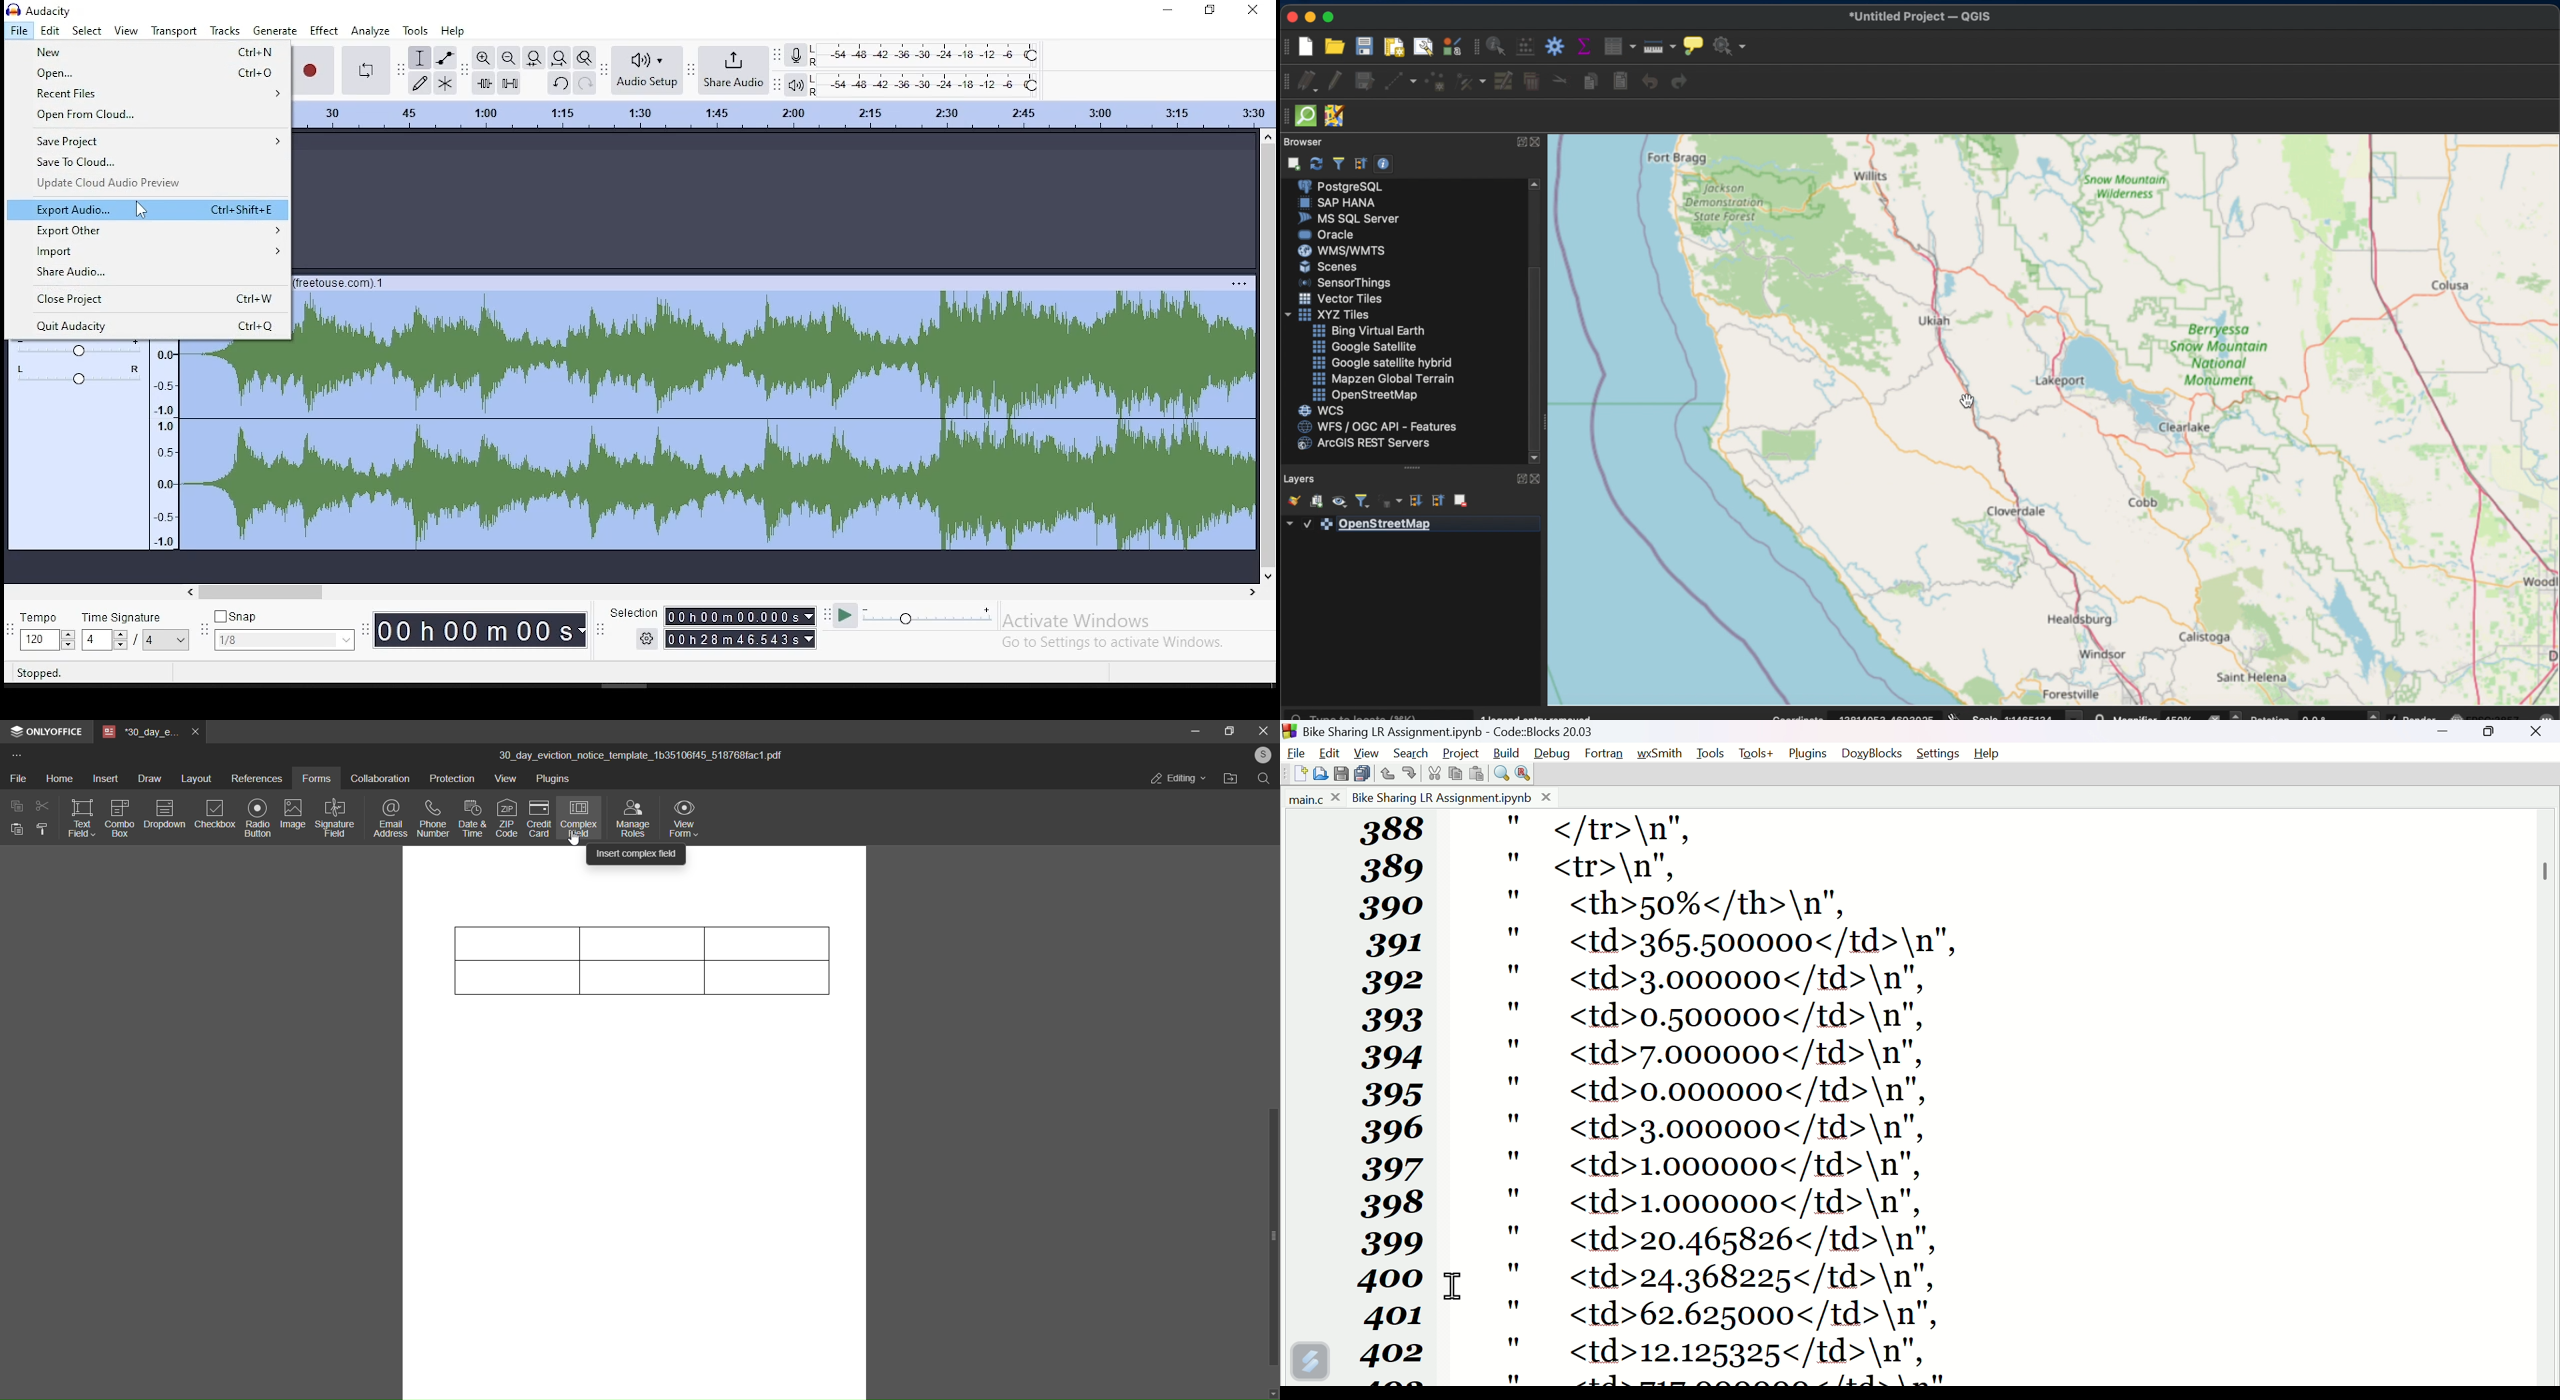 The image size is (2576, 1400). Describe the element at coordinates (147, 778) in the screenshot. I see `draw` at that location.